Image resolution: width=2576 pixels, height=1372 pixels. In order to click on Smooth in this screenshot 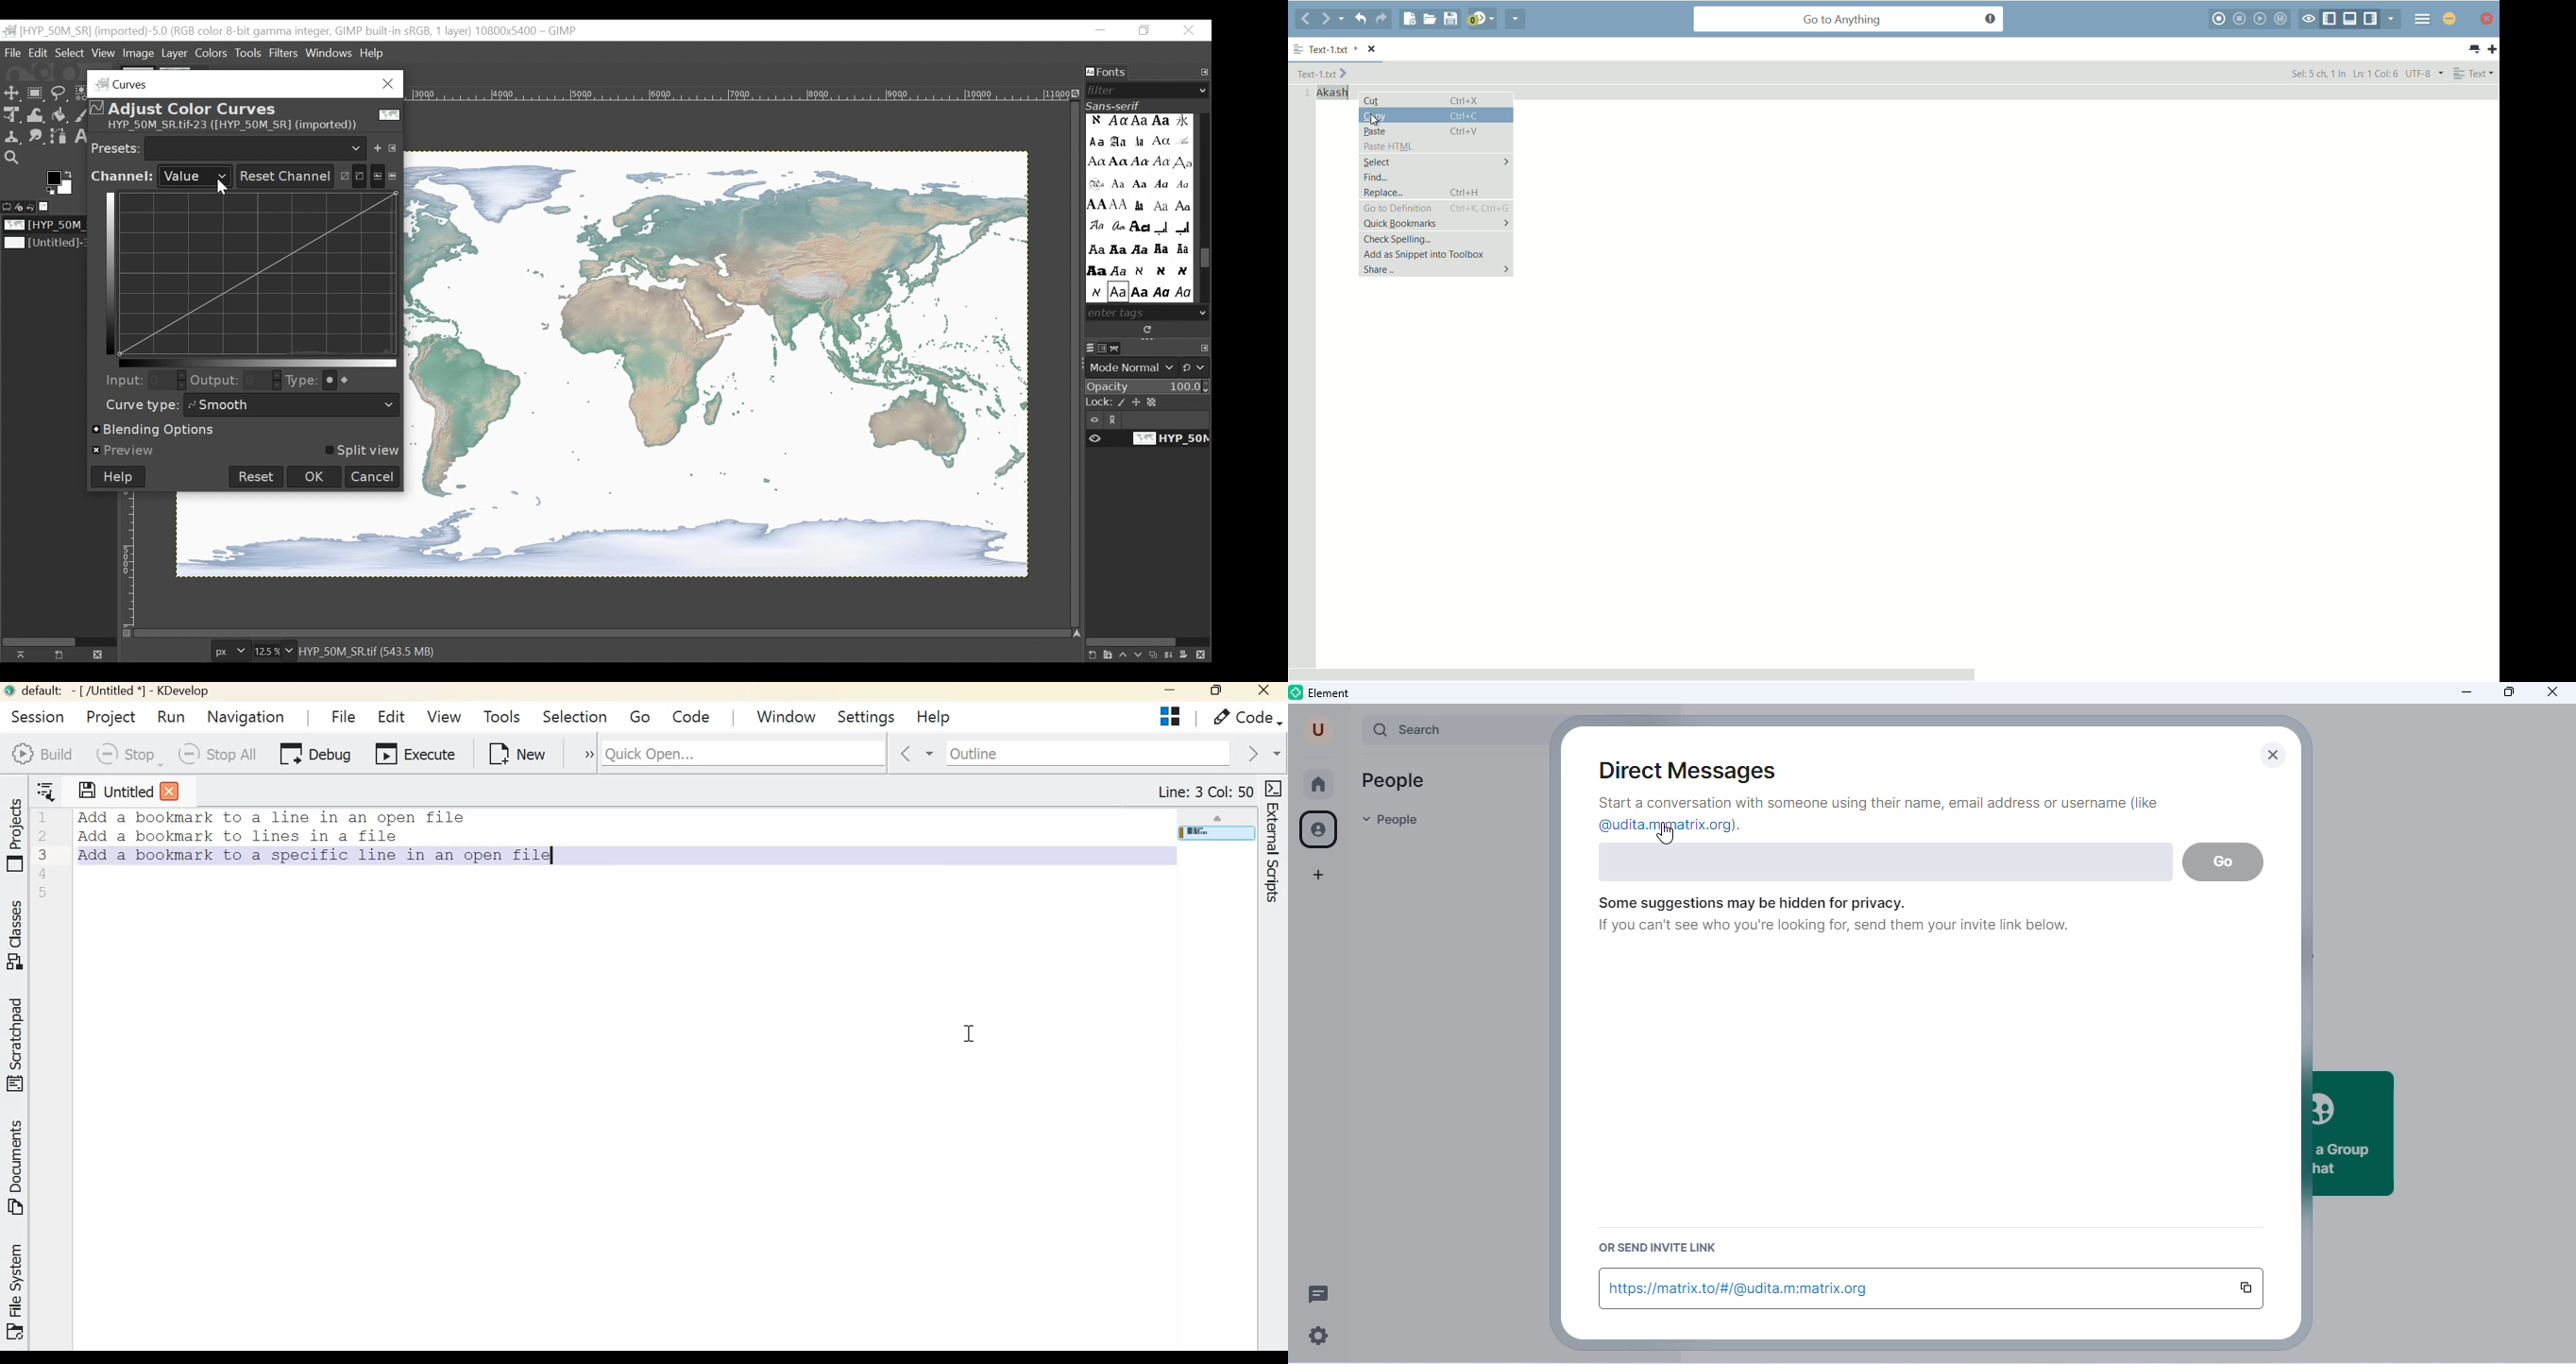, I will do `click(294, 405)`.